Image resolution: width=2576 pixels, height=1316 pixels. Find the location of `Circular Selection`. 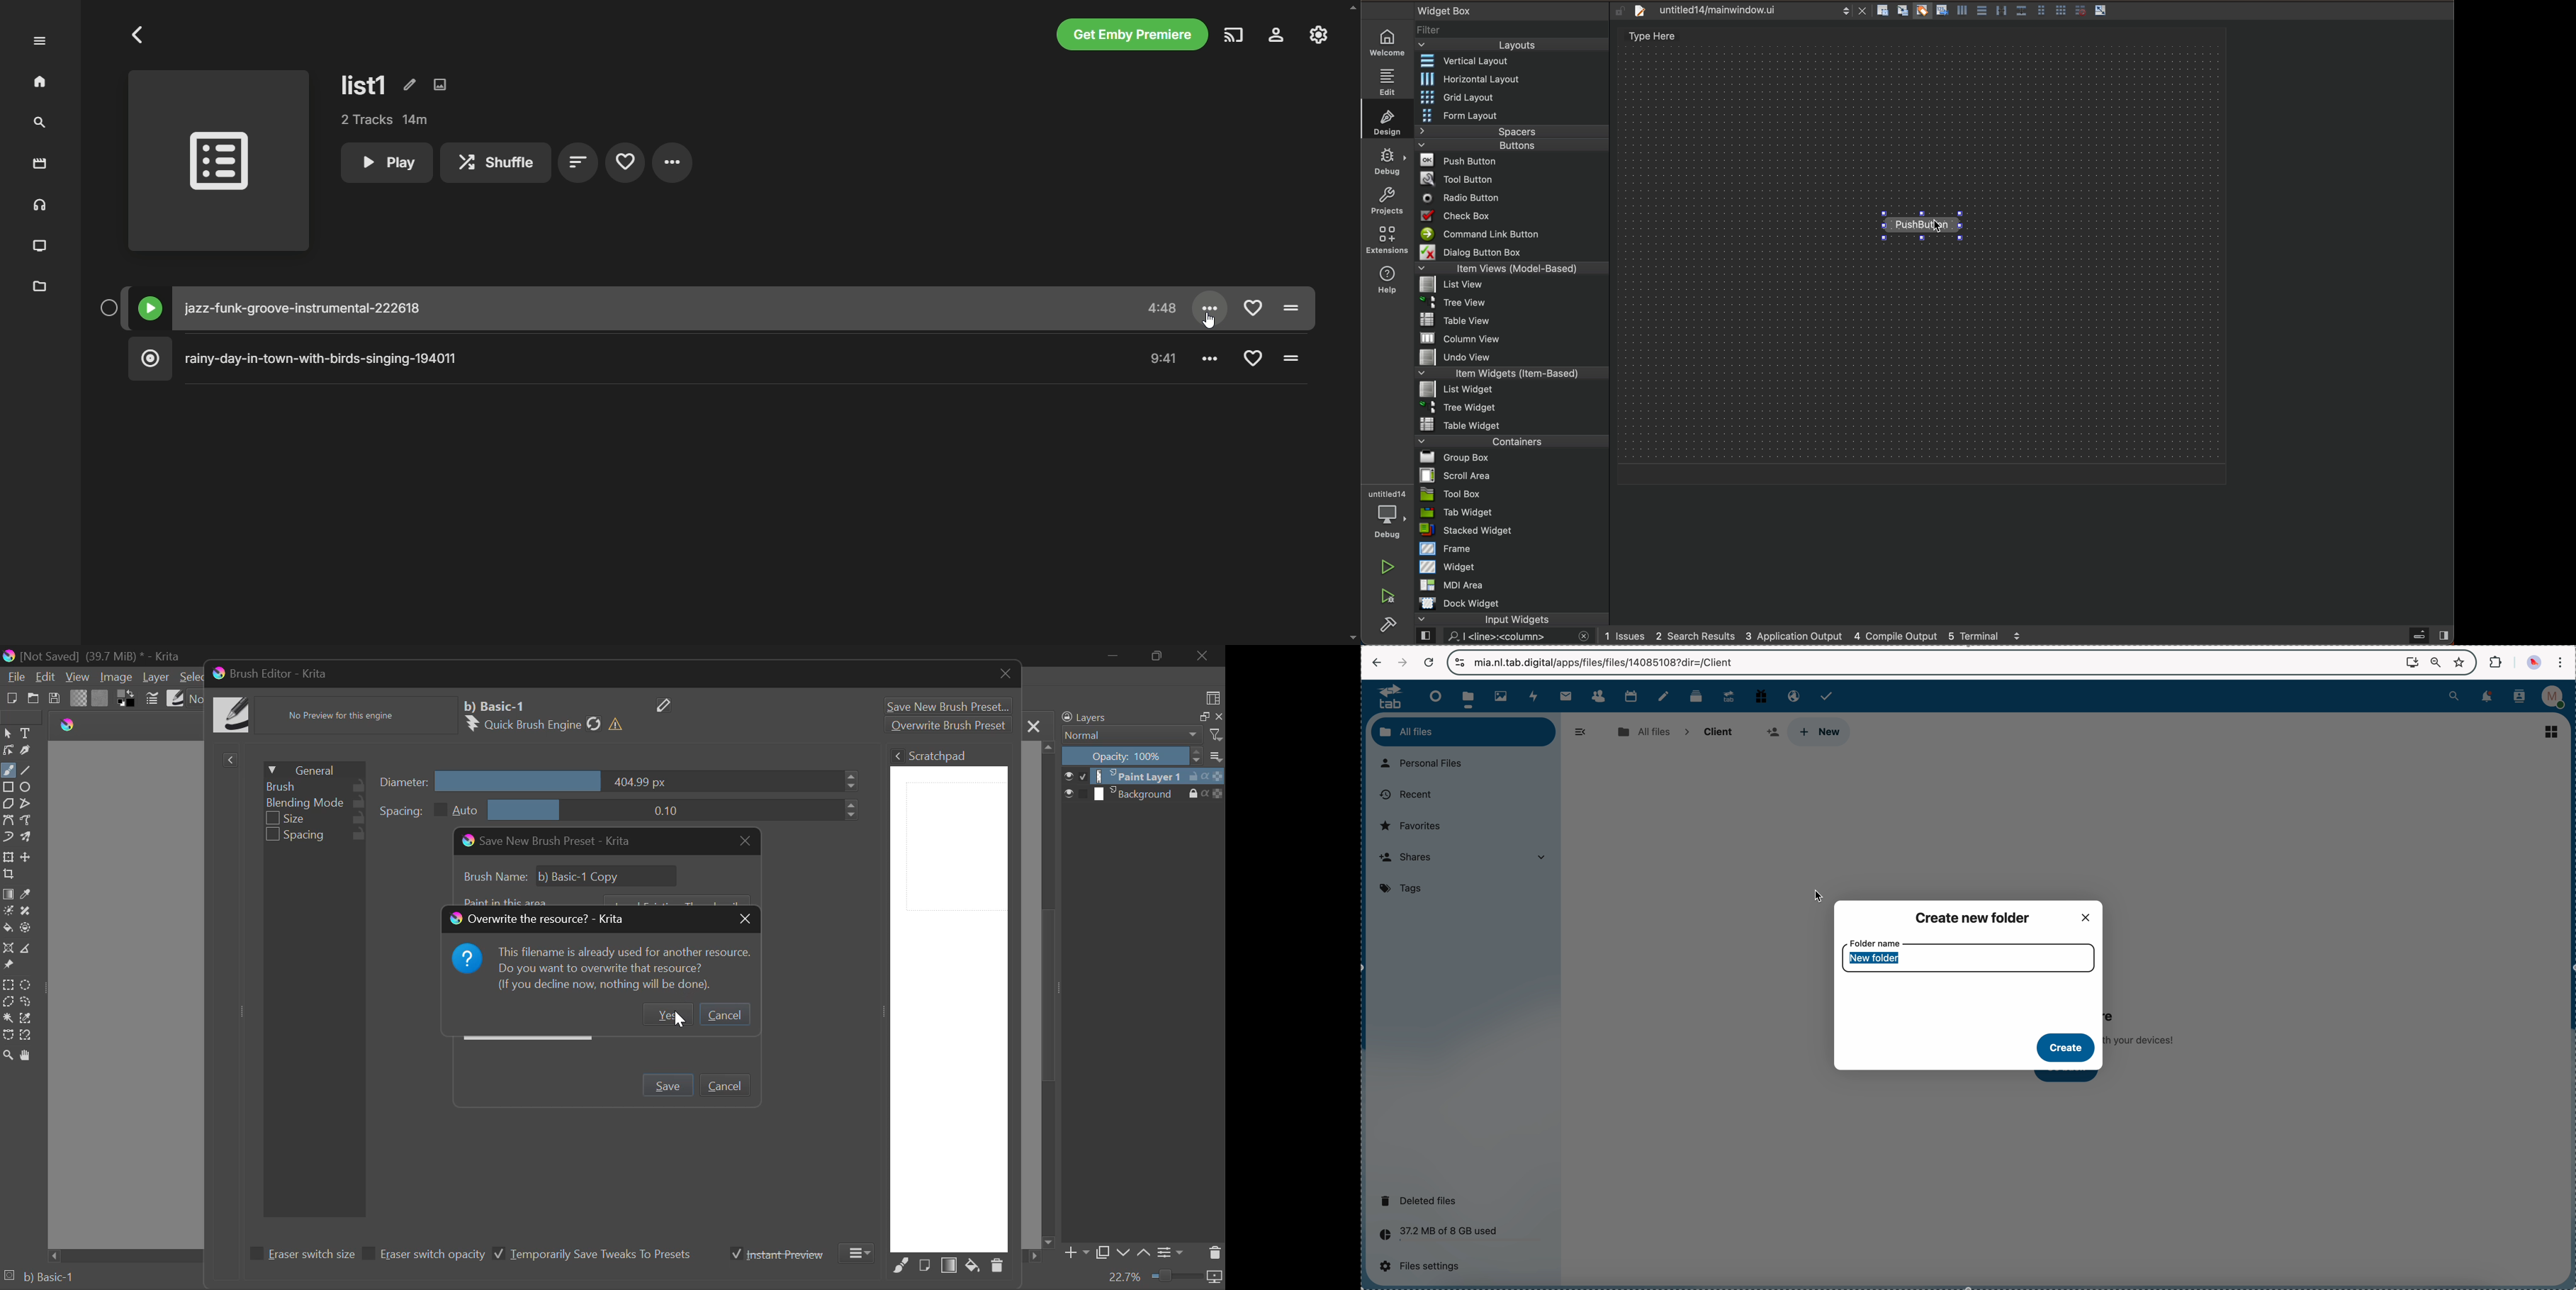

Circular Selection is located at coordinates (26, 985).